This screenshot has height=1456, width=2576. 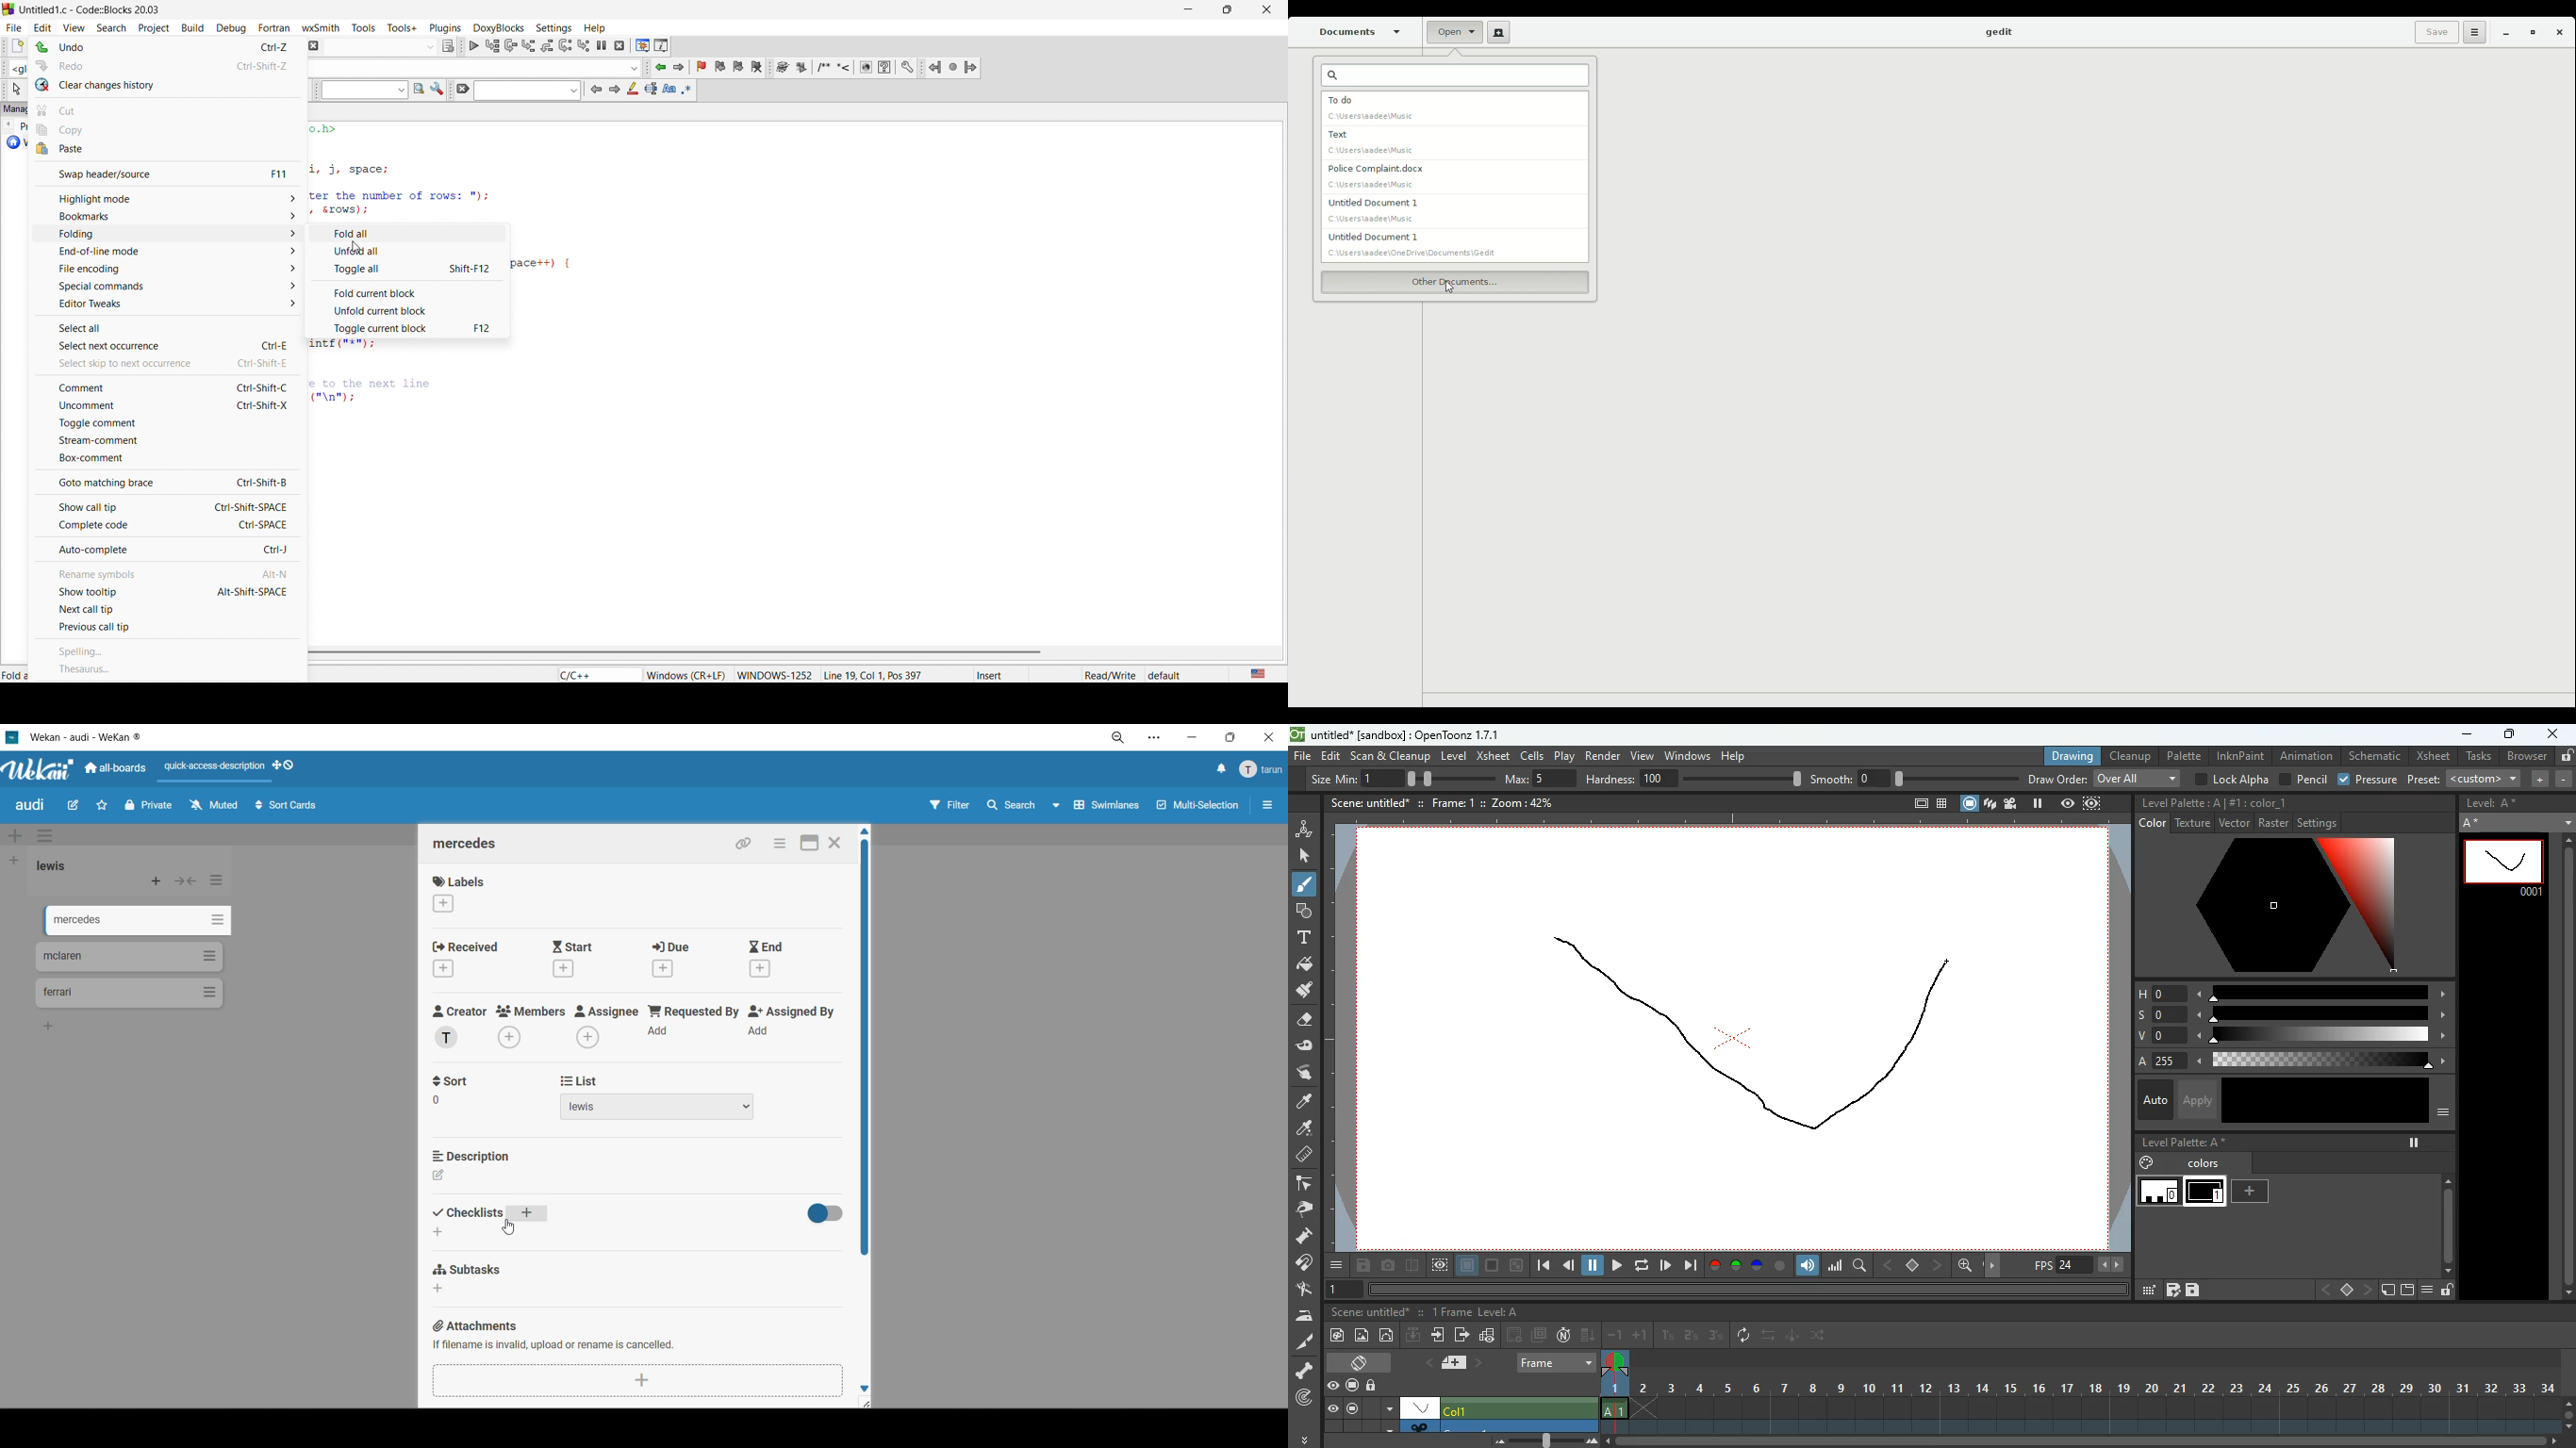 What do you see at coordinates (1218, 769) in the screenshot?
I see `notifications` at bounding box center [1218, 769].